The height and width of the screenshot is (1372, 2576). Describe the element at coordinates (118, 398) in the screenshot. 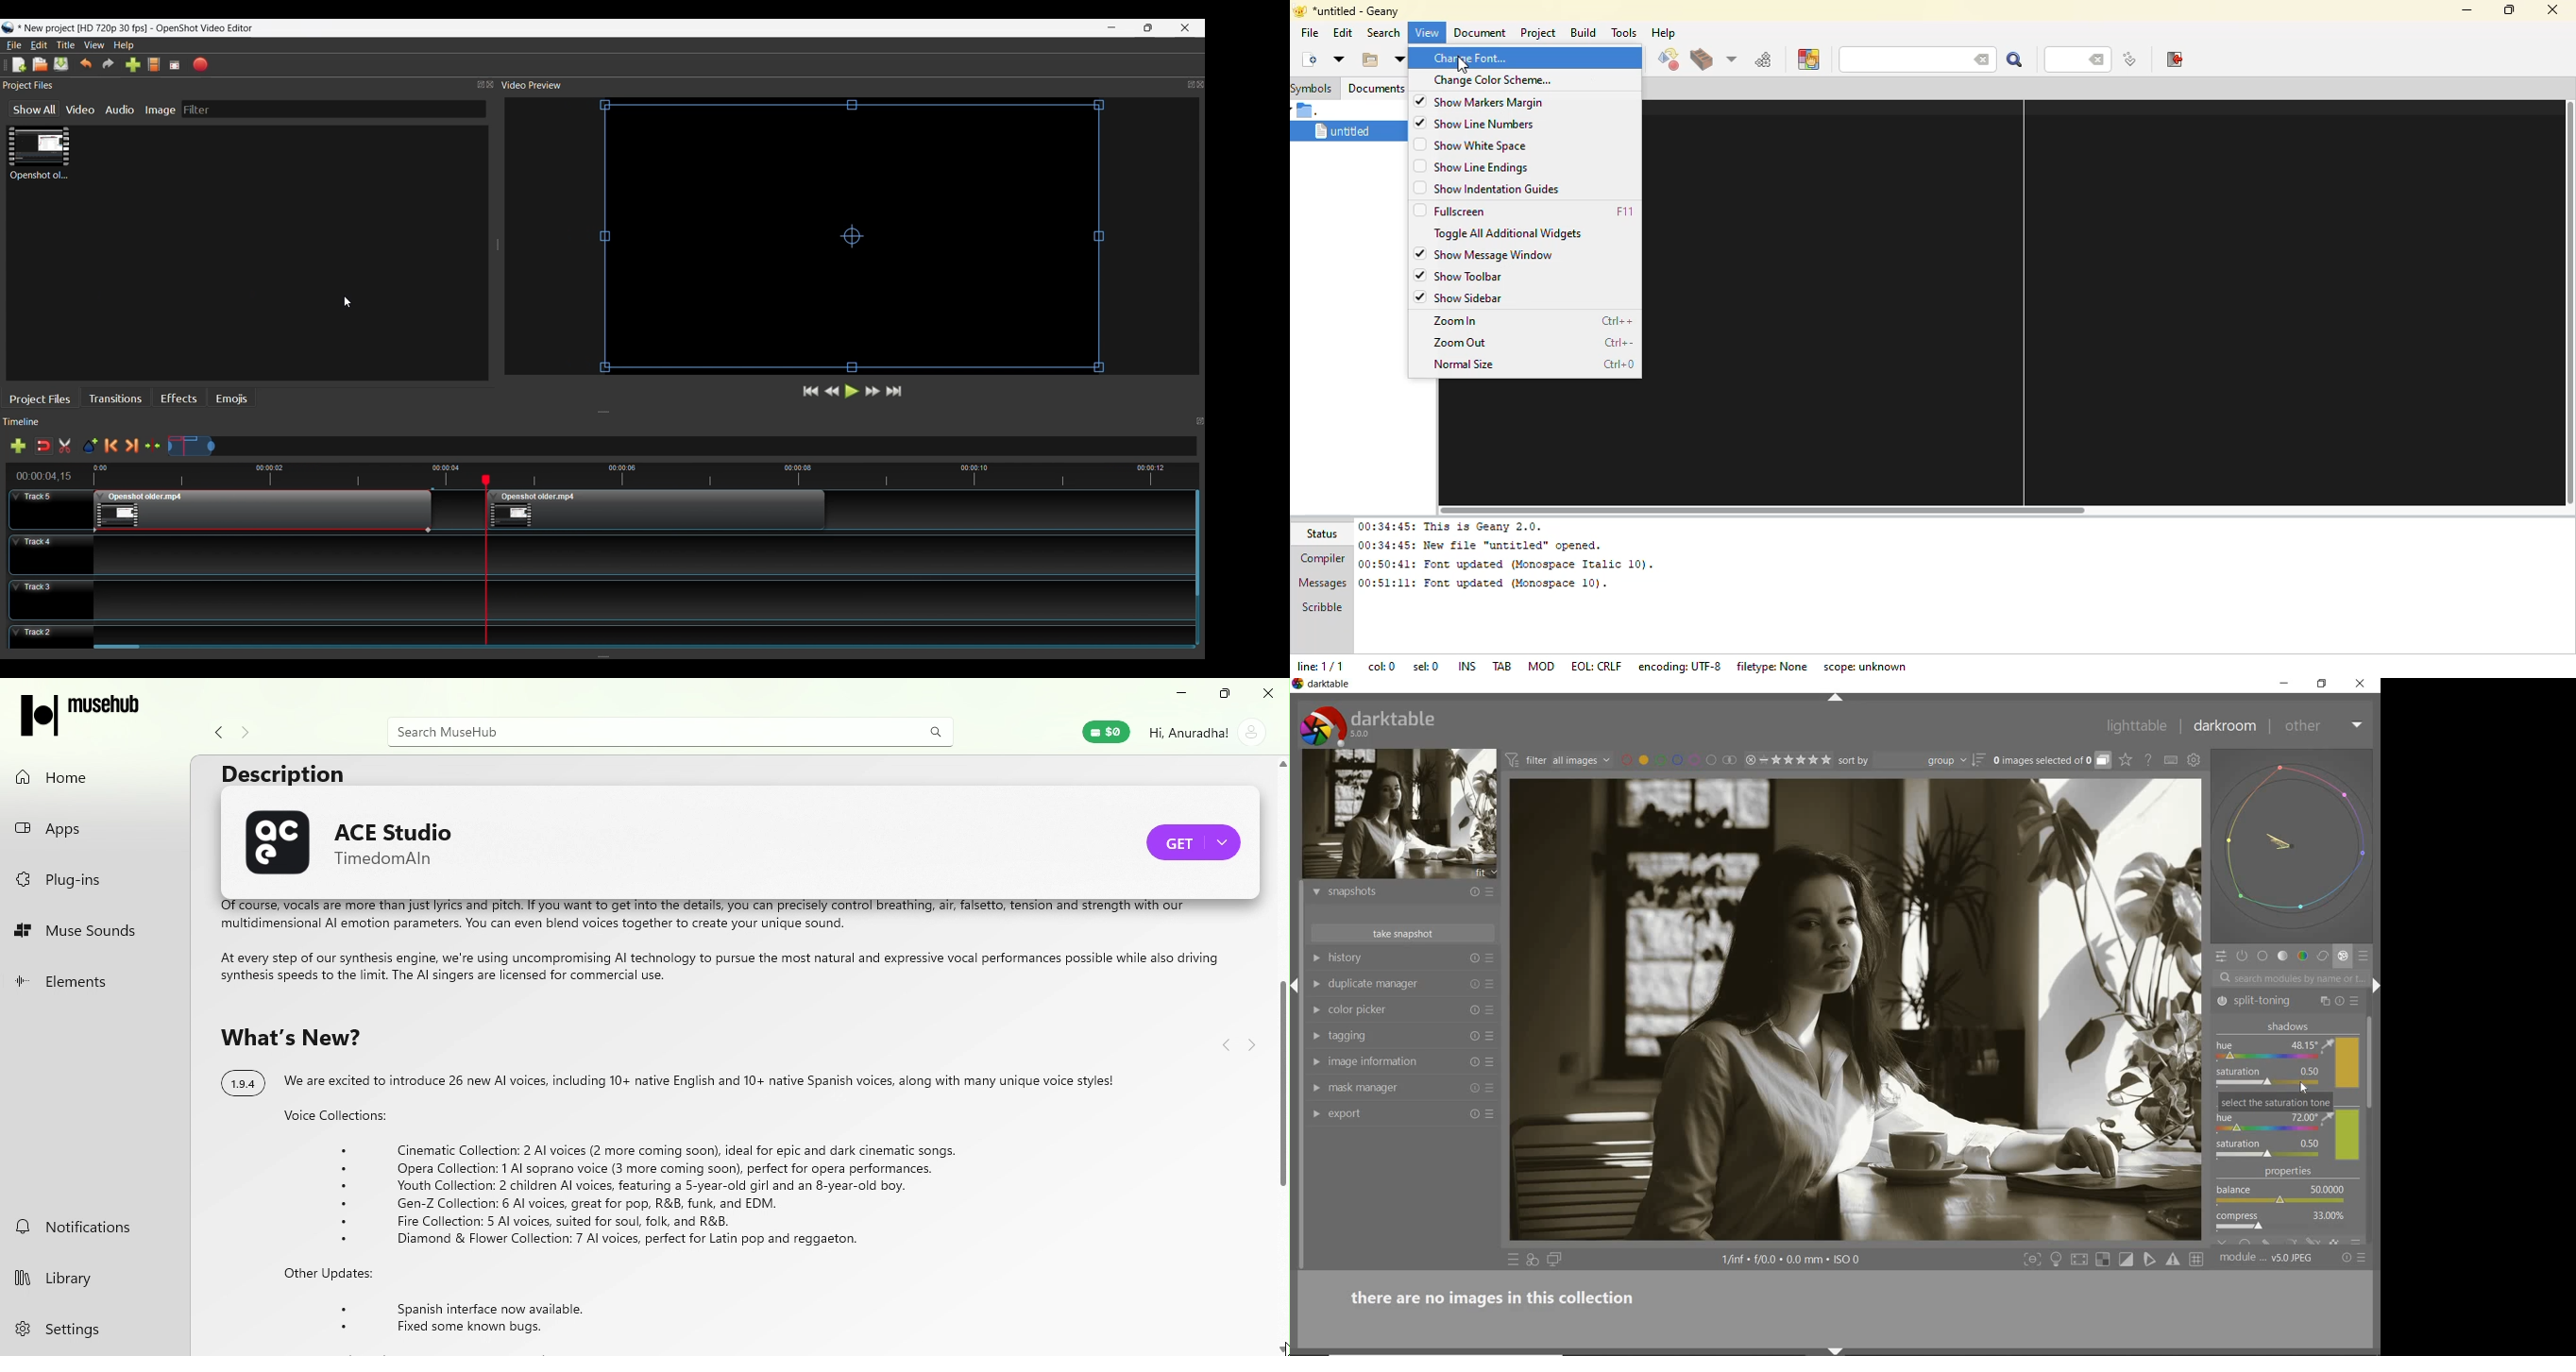

I see `Transitions` at that location.